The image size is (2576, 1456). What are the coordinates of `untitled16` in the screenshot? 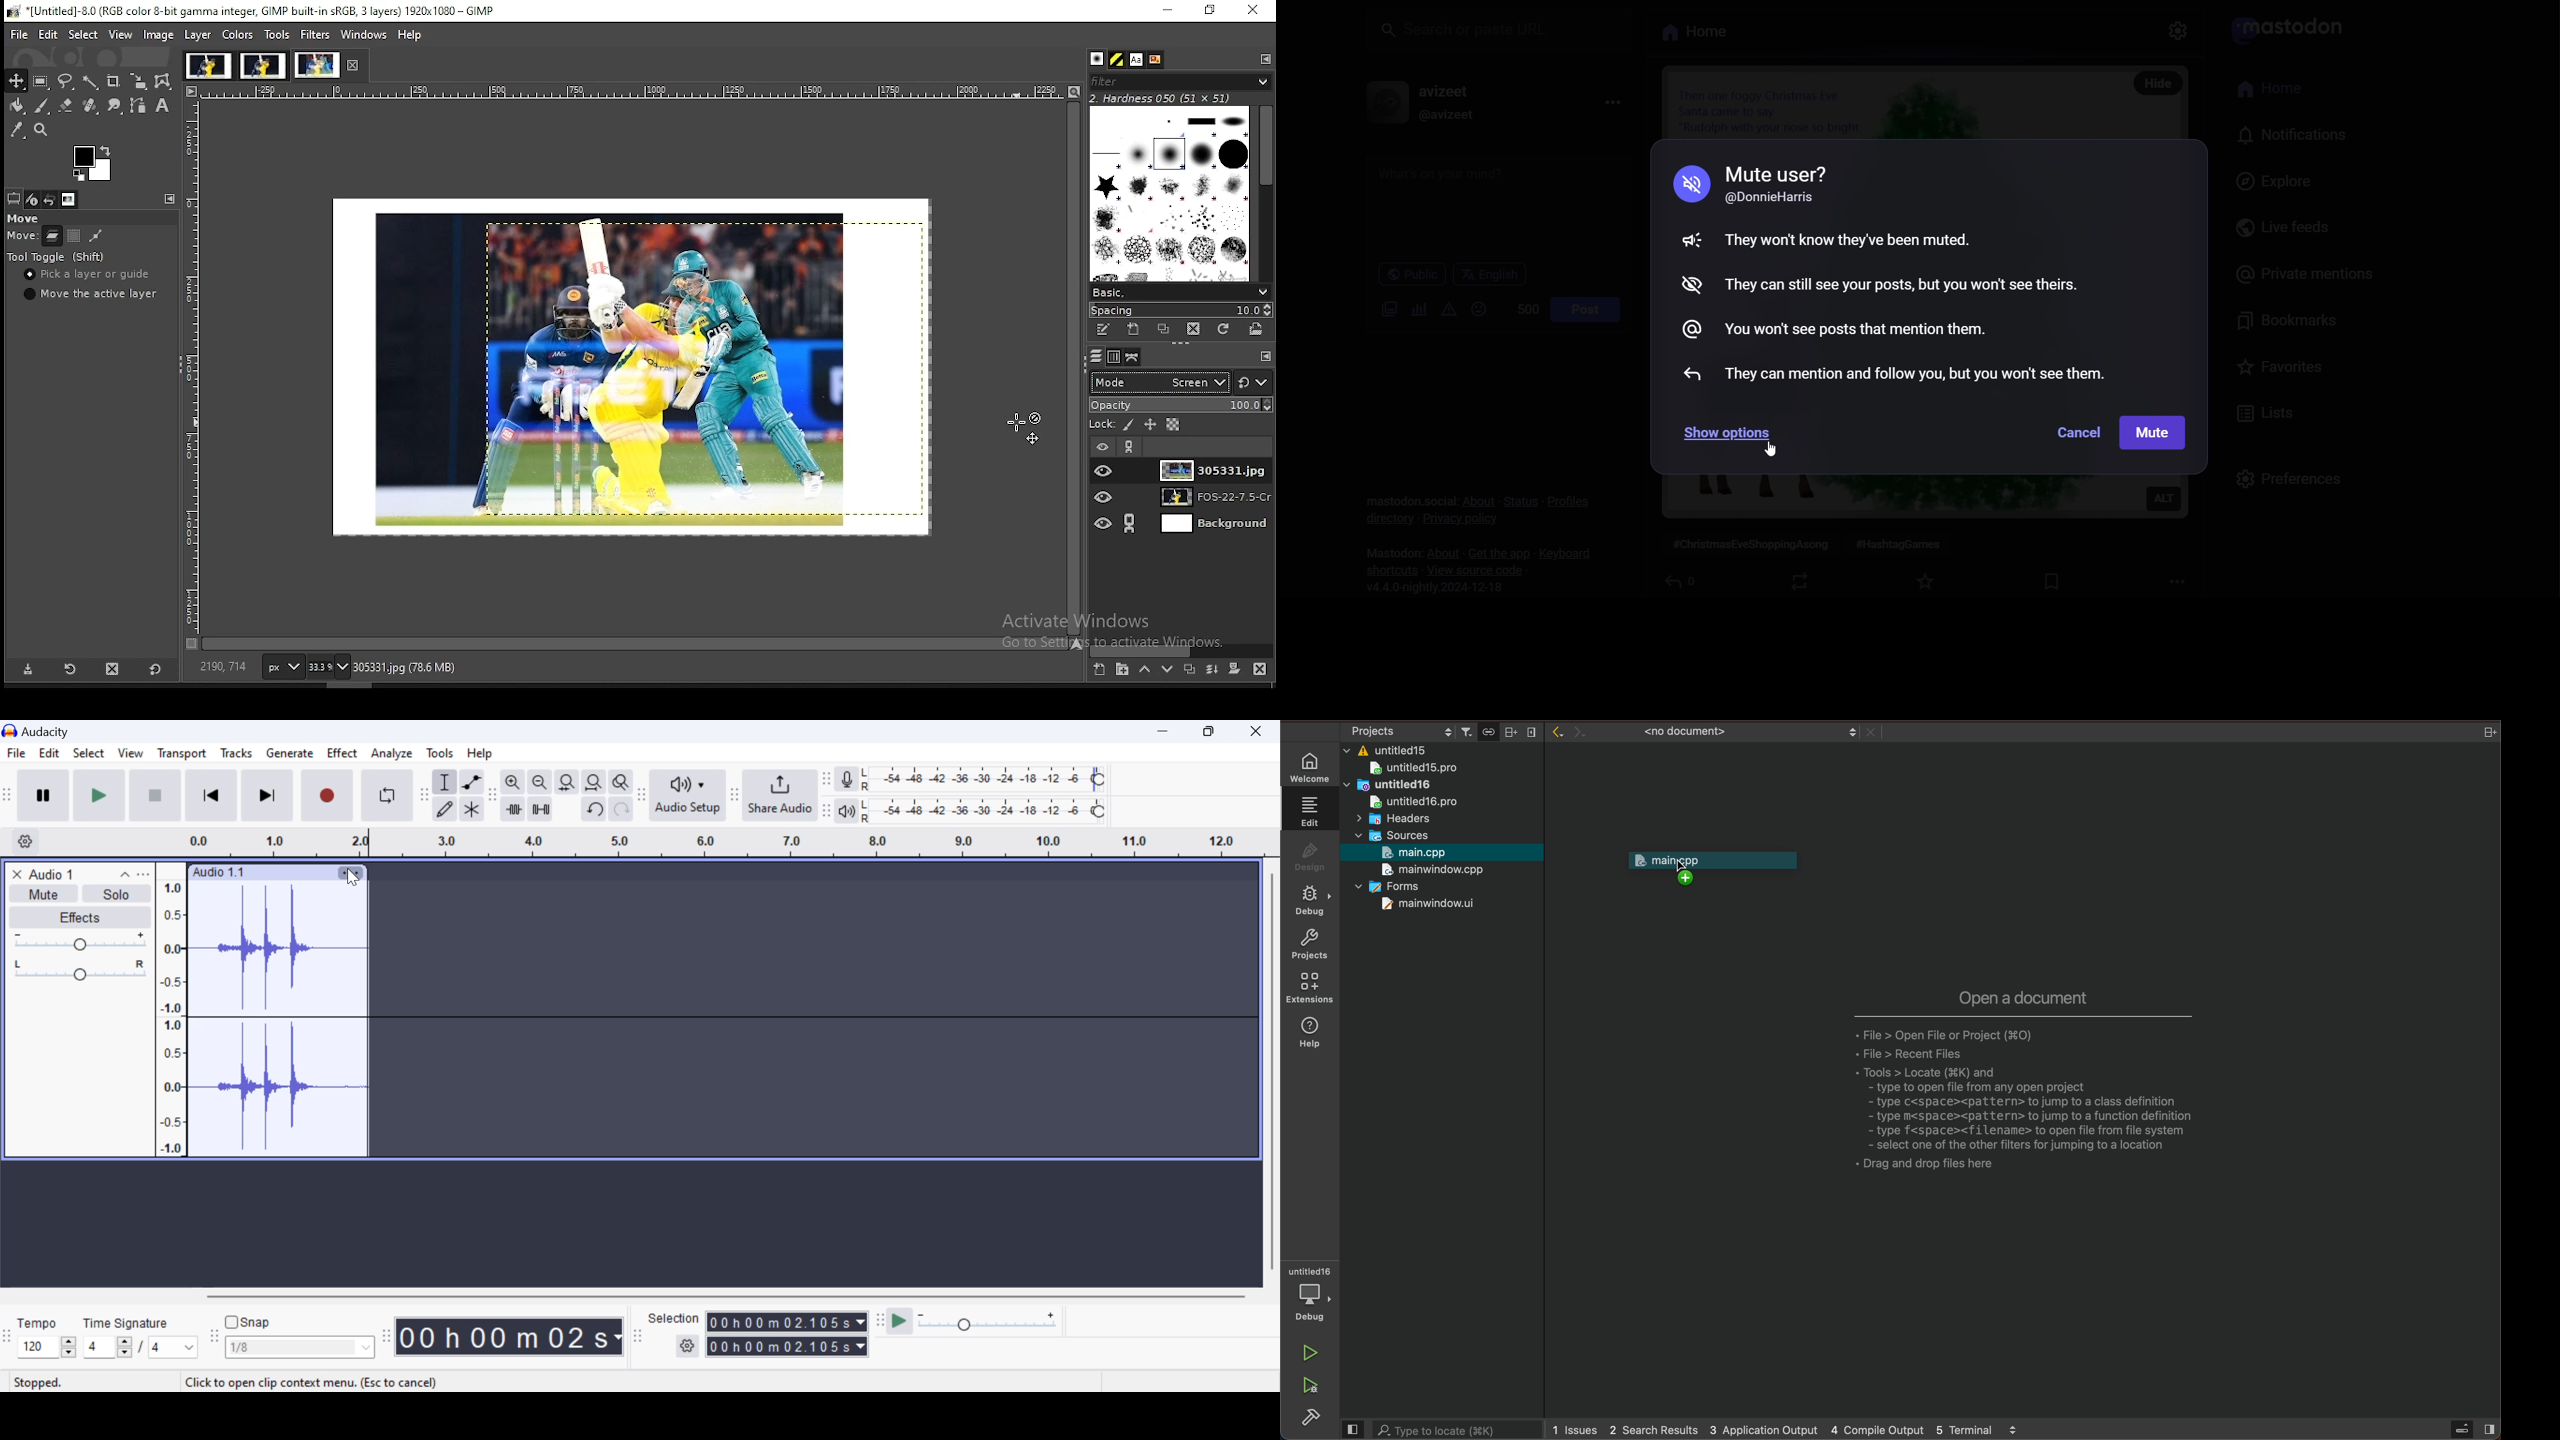 It's located at (1413, 786).